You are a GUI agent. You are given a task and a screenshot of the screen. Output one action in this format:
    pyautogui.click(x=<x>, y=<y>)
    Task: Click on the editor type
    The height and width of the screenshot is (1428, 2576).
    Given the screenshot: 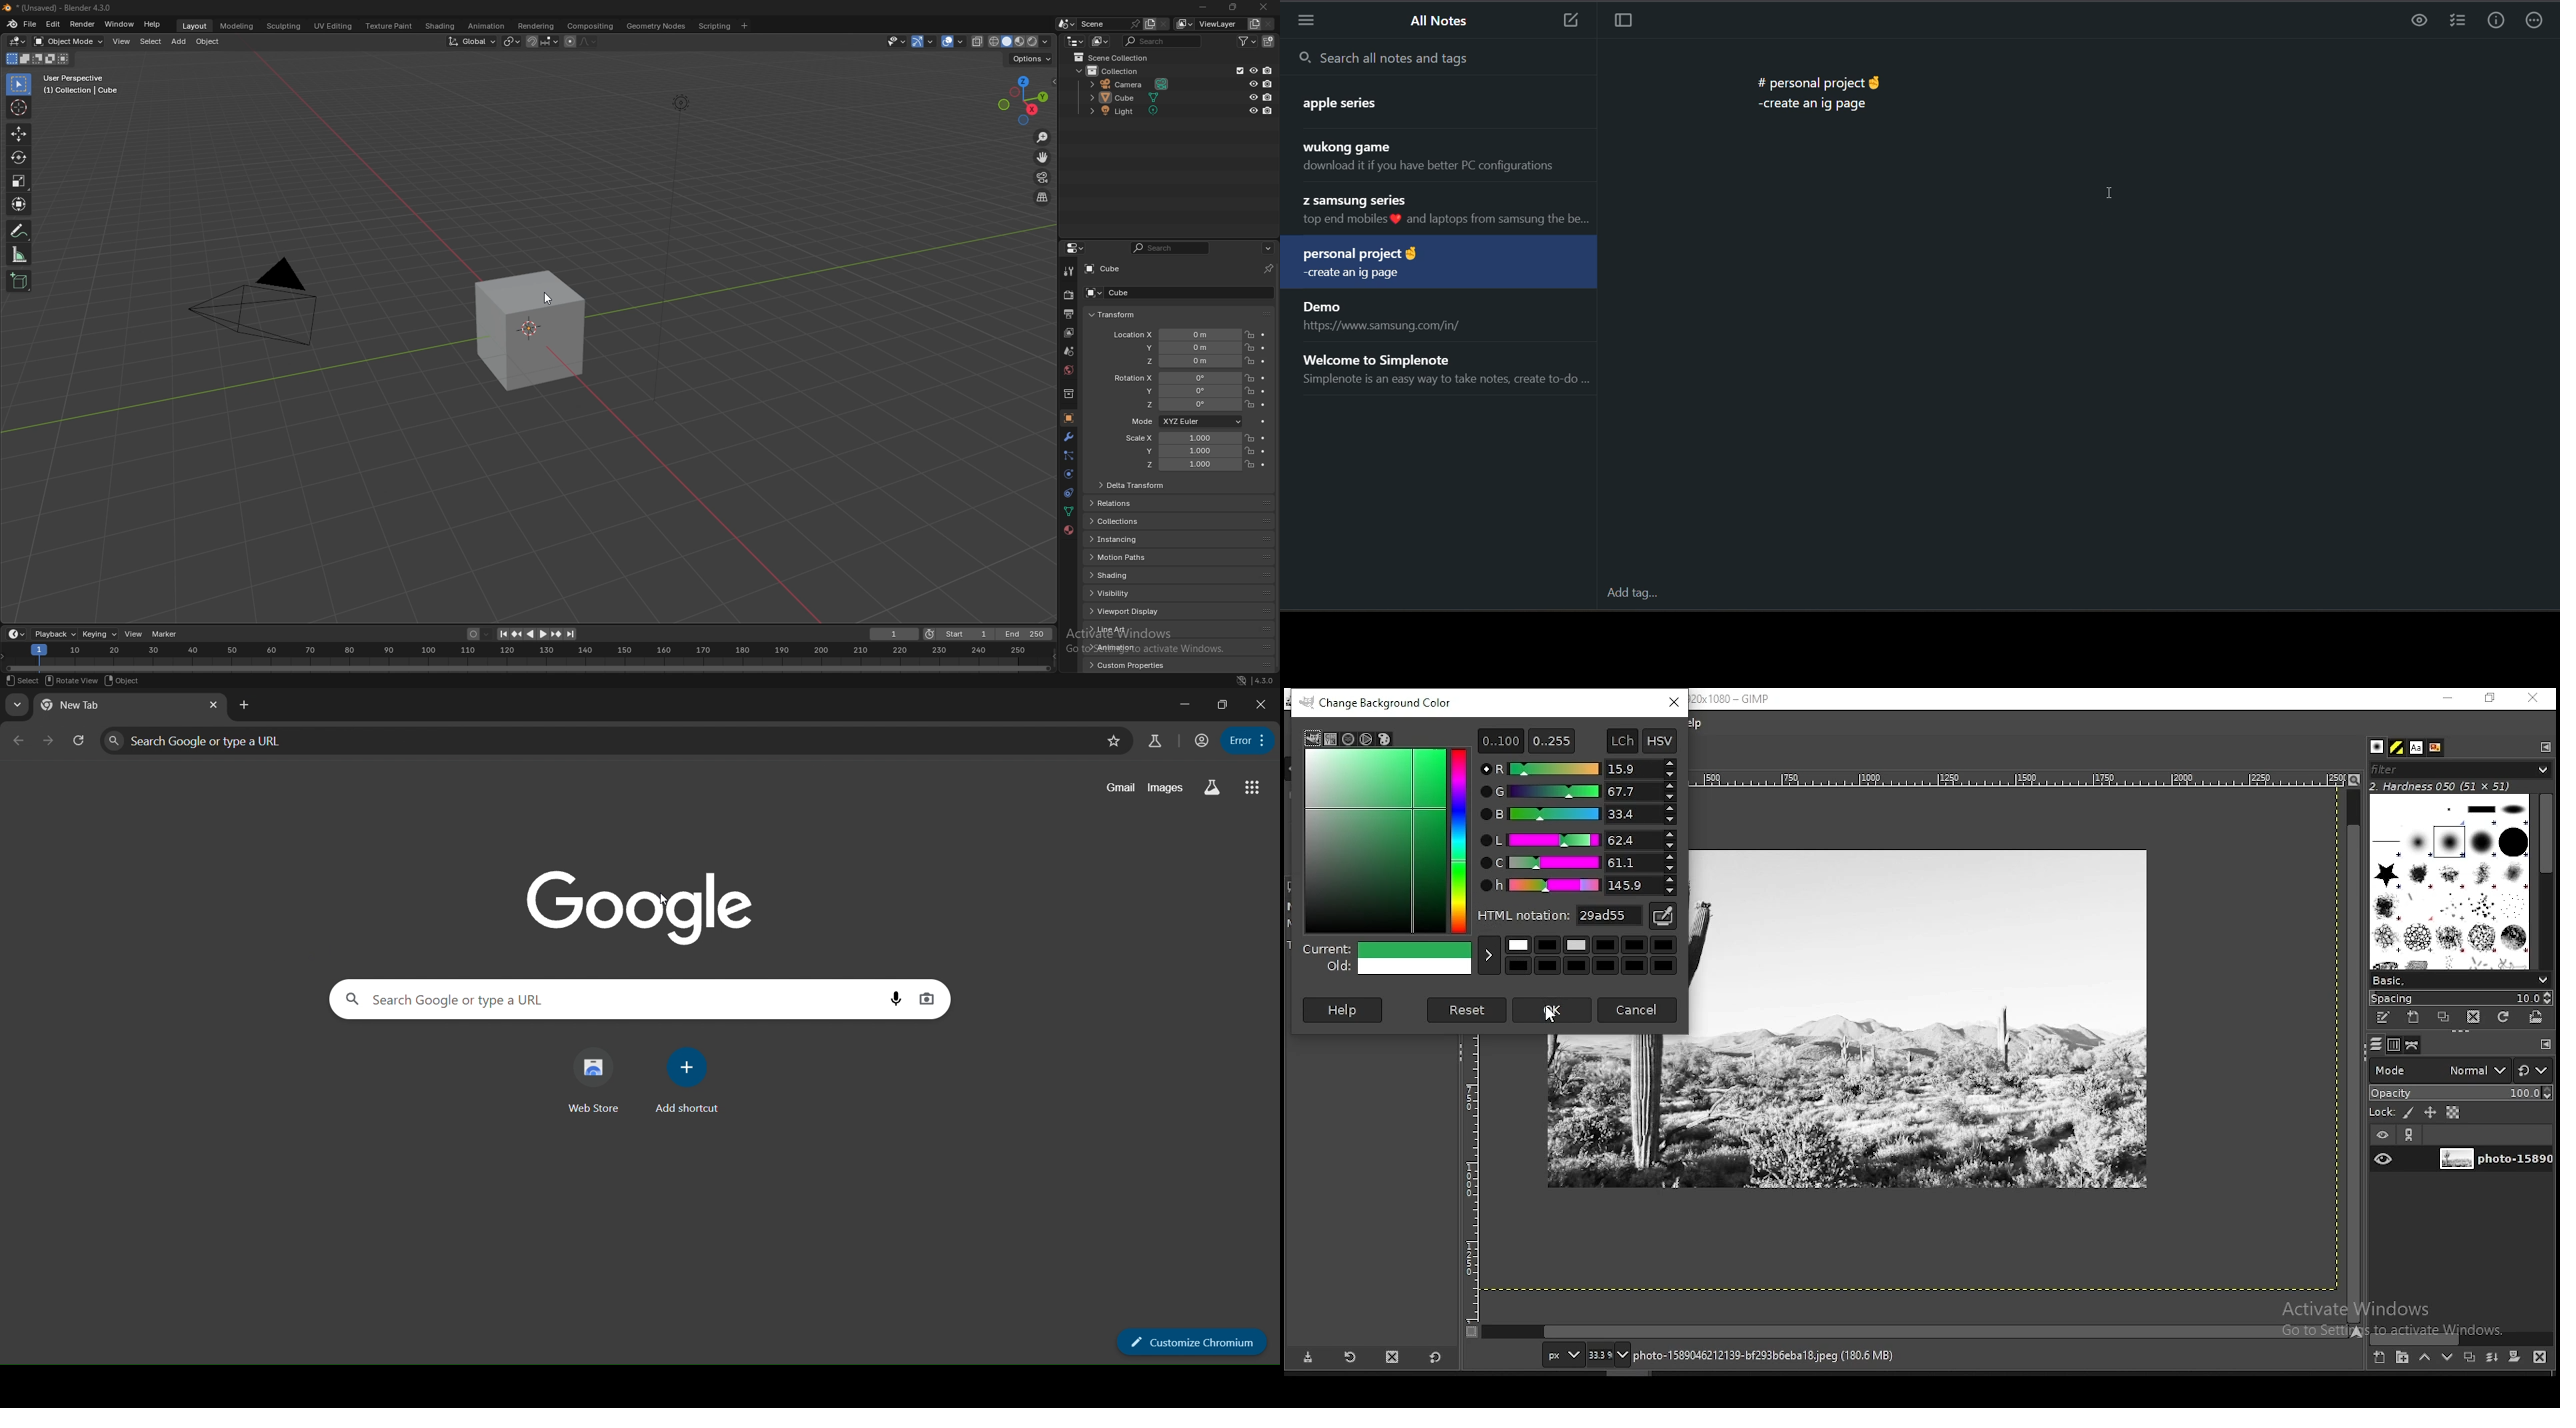 What is the action you would take?
    pyautogui.click(x=1076, y=41)
    